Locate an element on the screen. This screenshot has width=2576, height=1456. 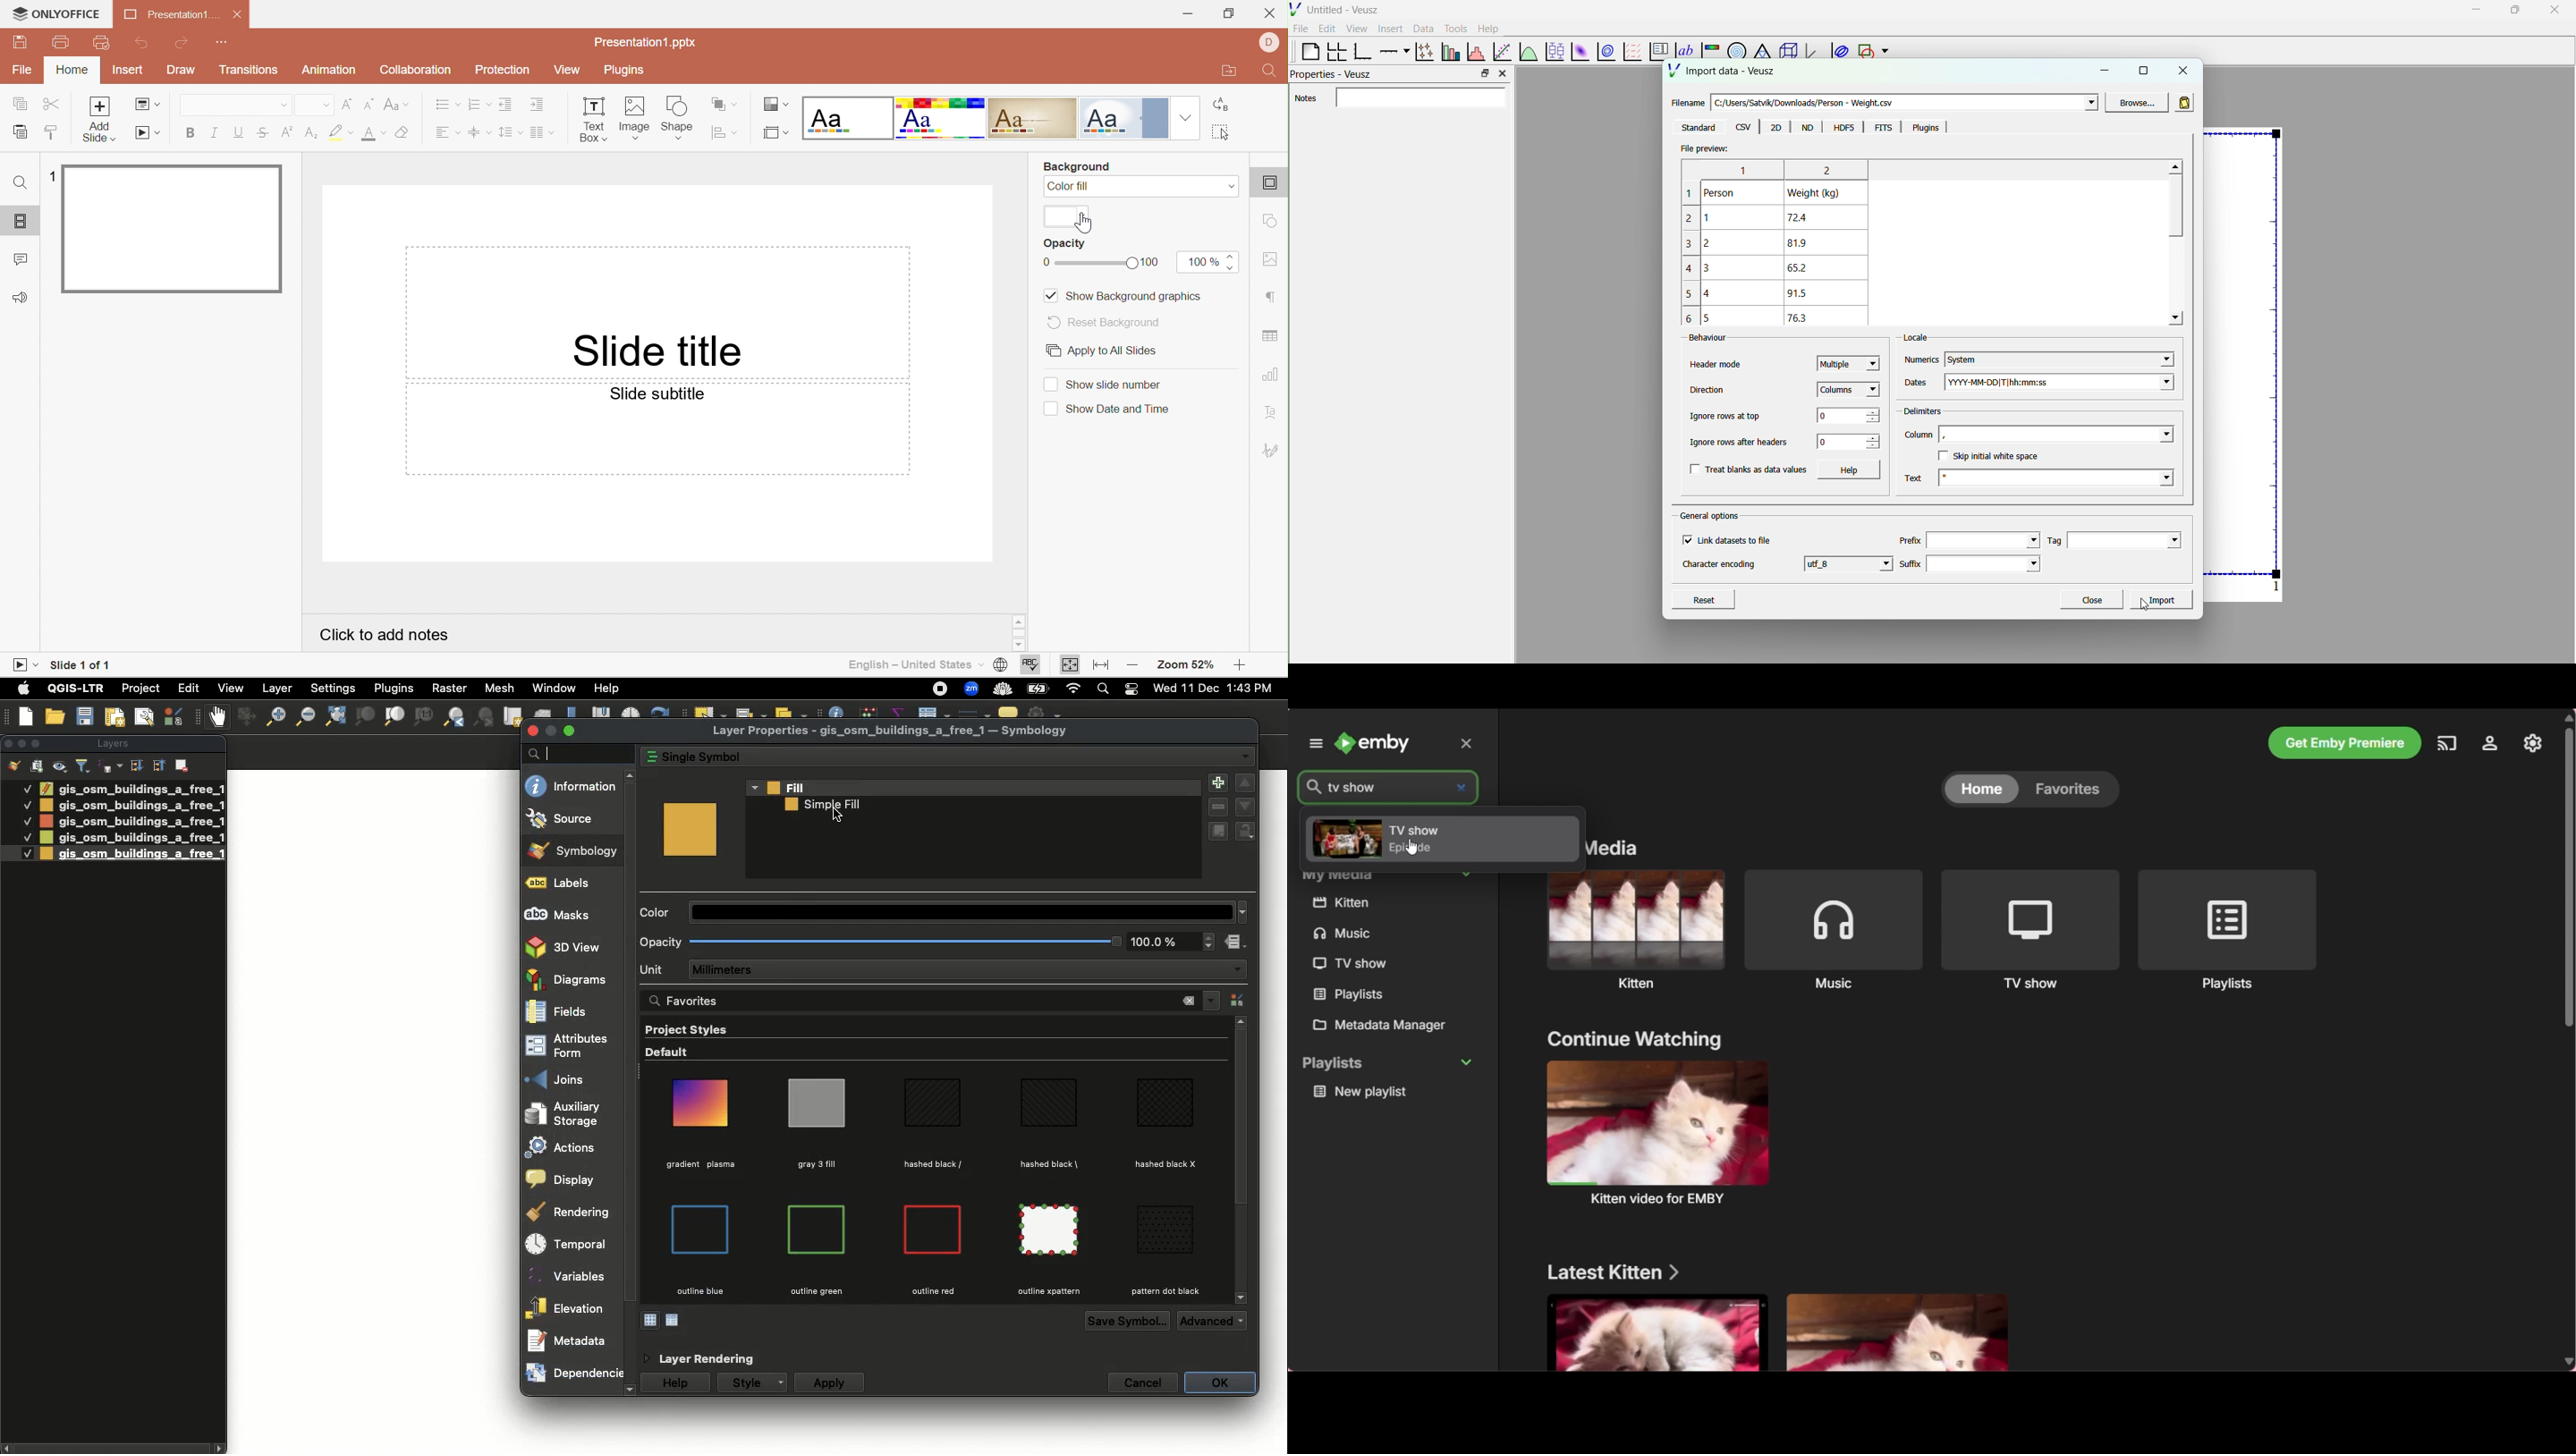
Search is located at coordinates (577, 754).